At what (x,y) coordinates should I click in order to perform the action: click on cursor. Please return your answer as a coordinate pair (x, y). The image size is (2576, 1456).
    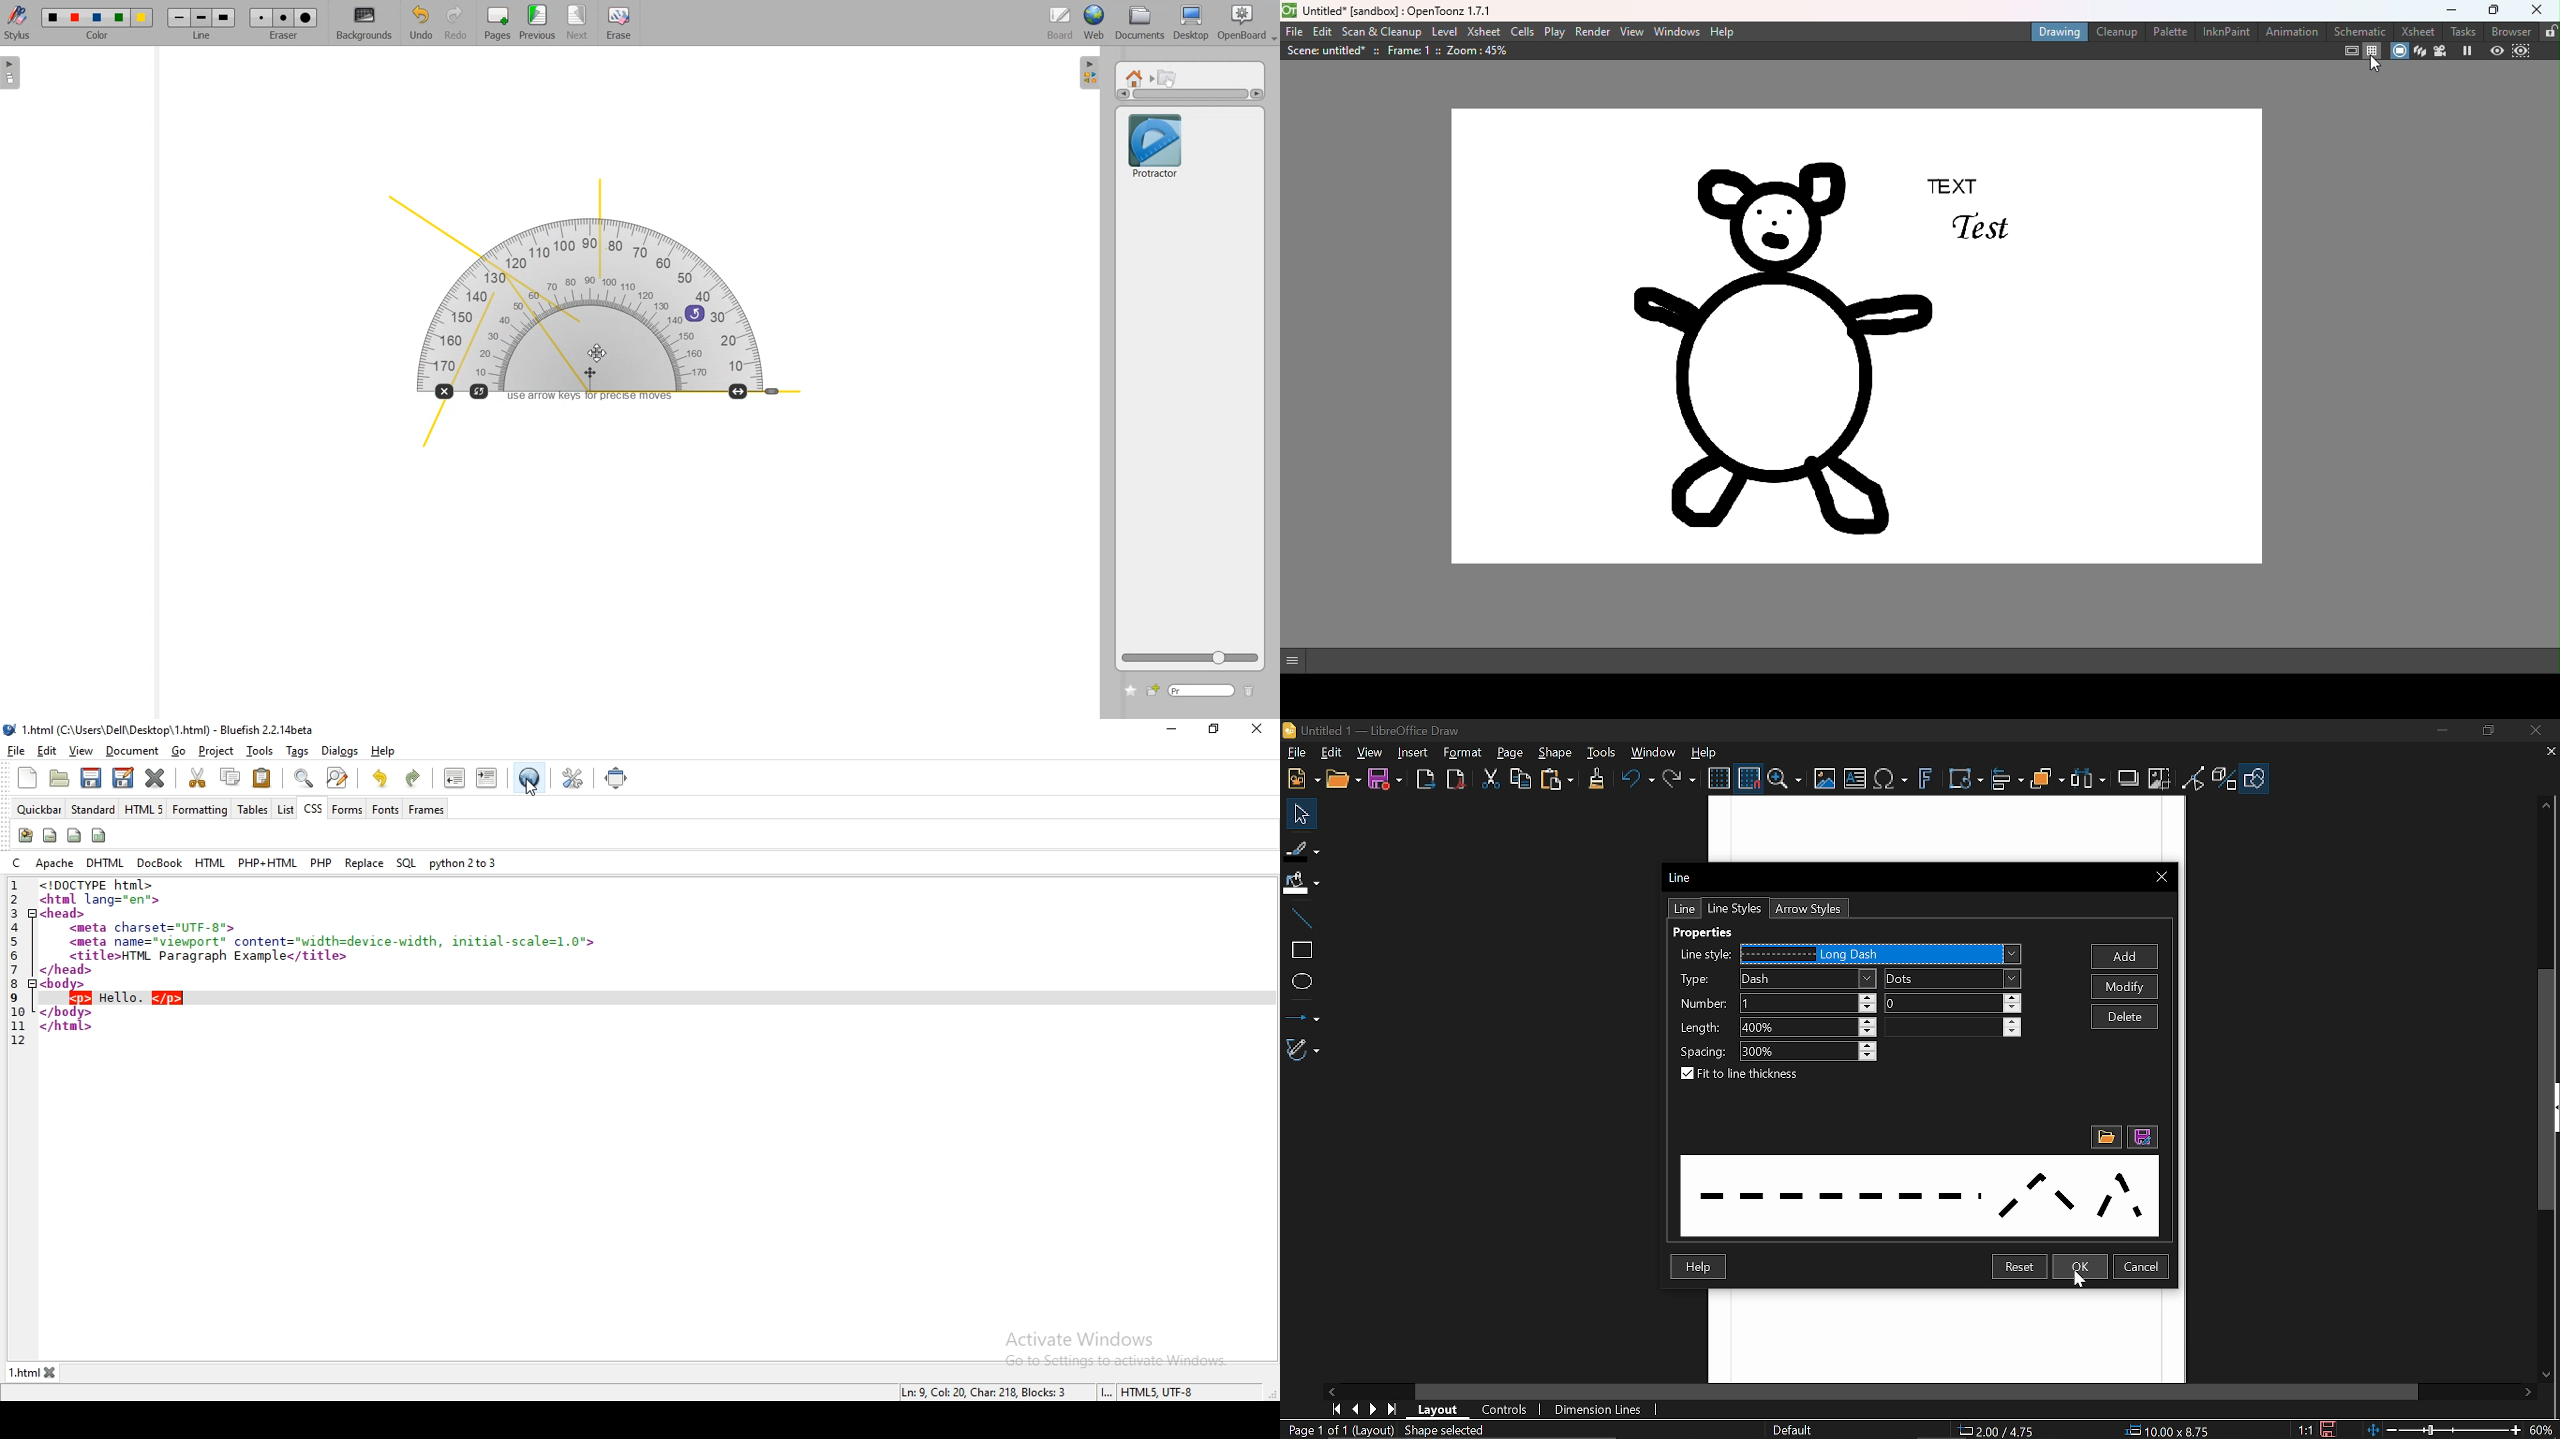
    Looking at the image, I should click on (2086, 1282).